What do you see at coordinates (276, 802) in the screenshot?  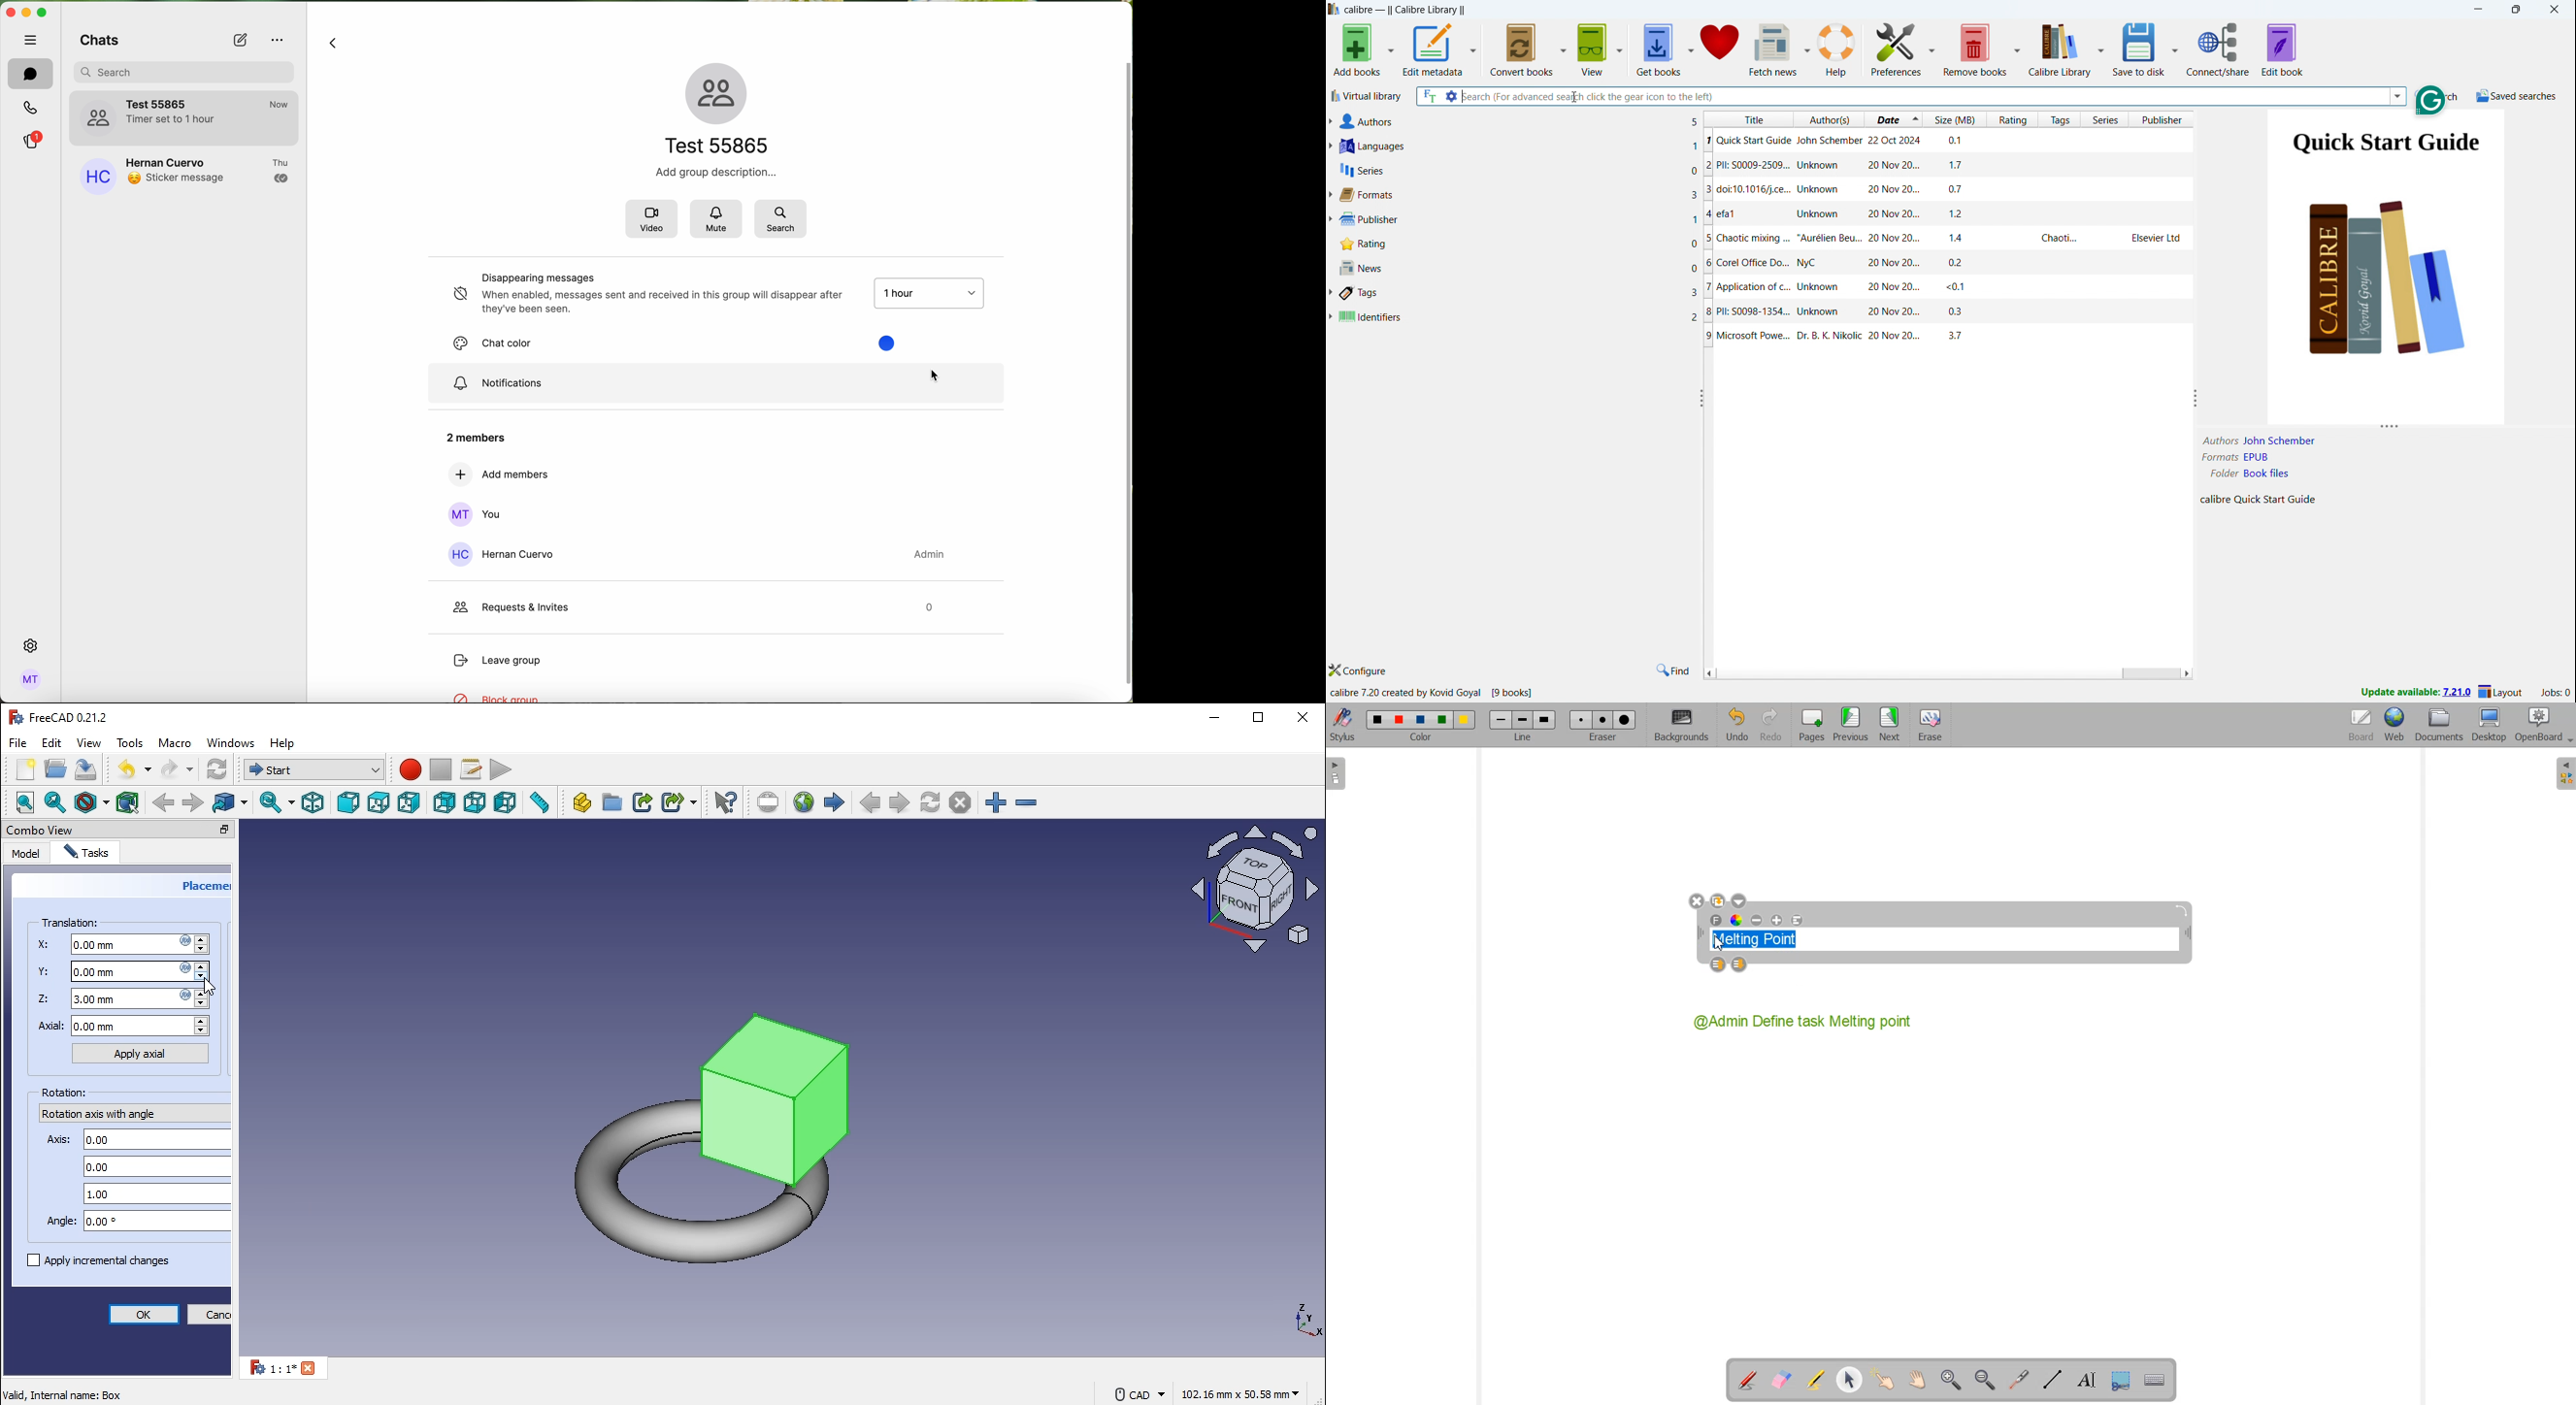 I see `sync view` at bounding box center [276, 802].